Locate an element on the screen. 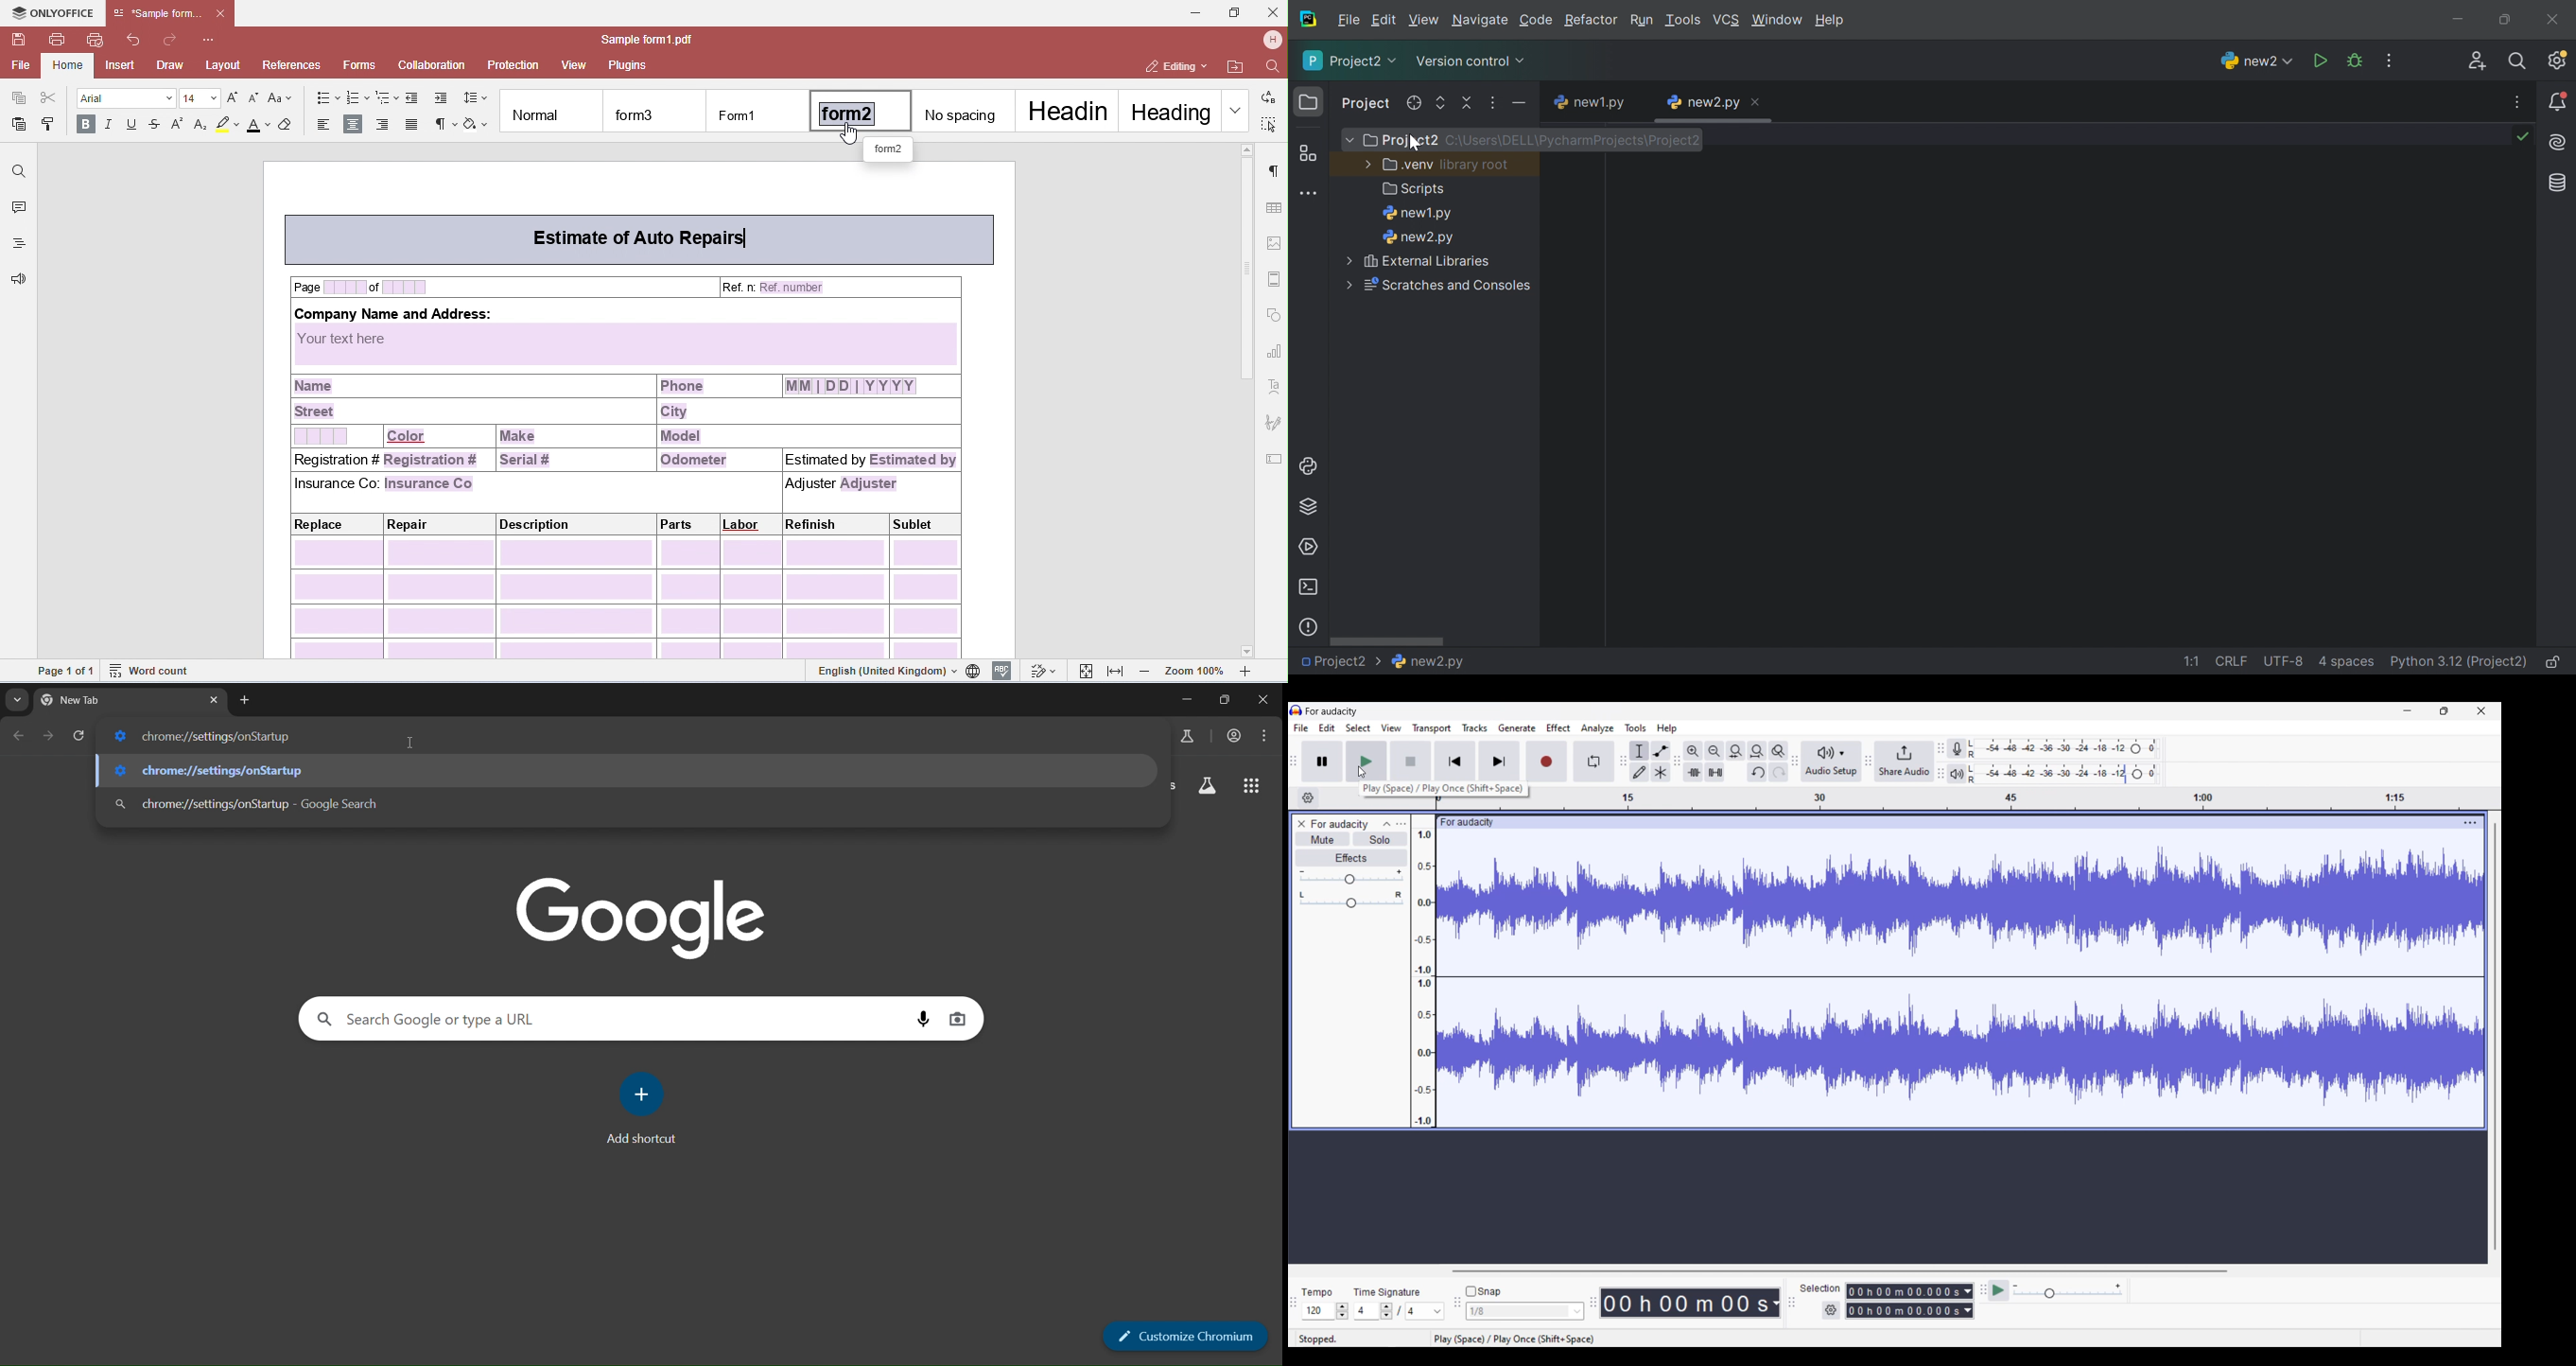 Image resolution: width=2576 pixels, height=1372 pixels. Playback meter is located at coordinates (1957, 773).